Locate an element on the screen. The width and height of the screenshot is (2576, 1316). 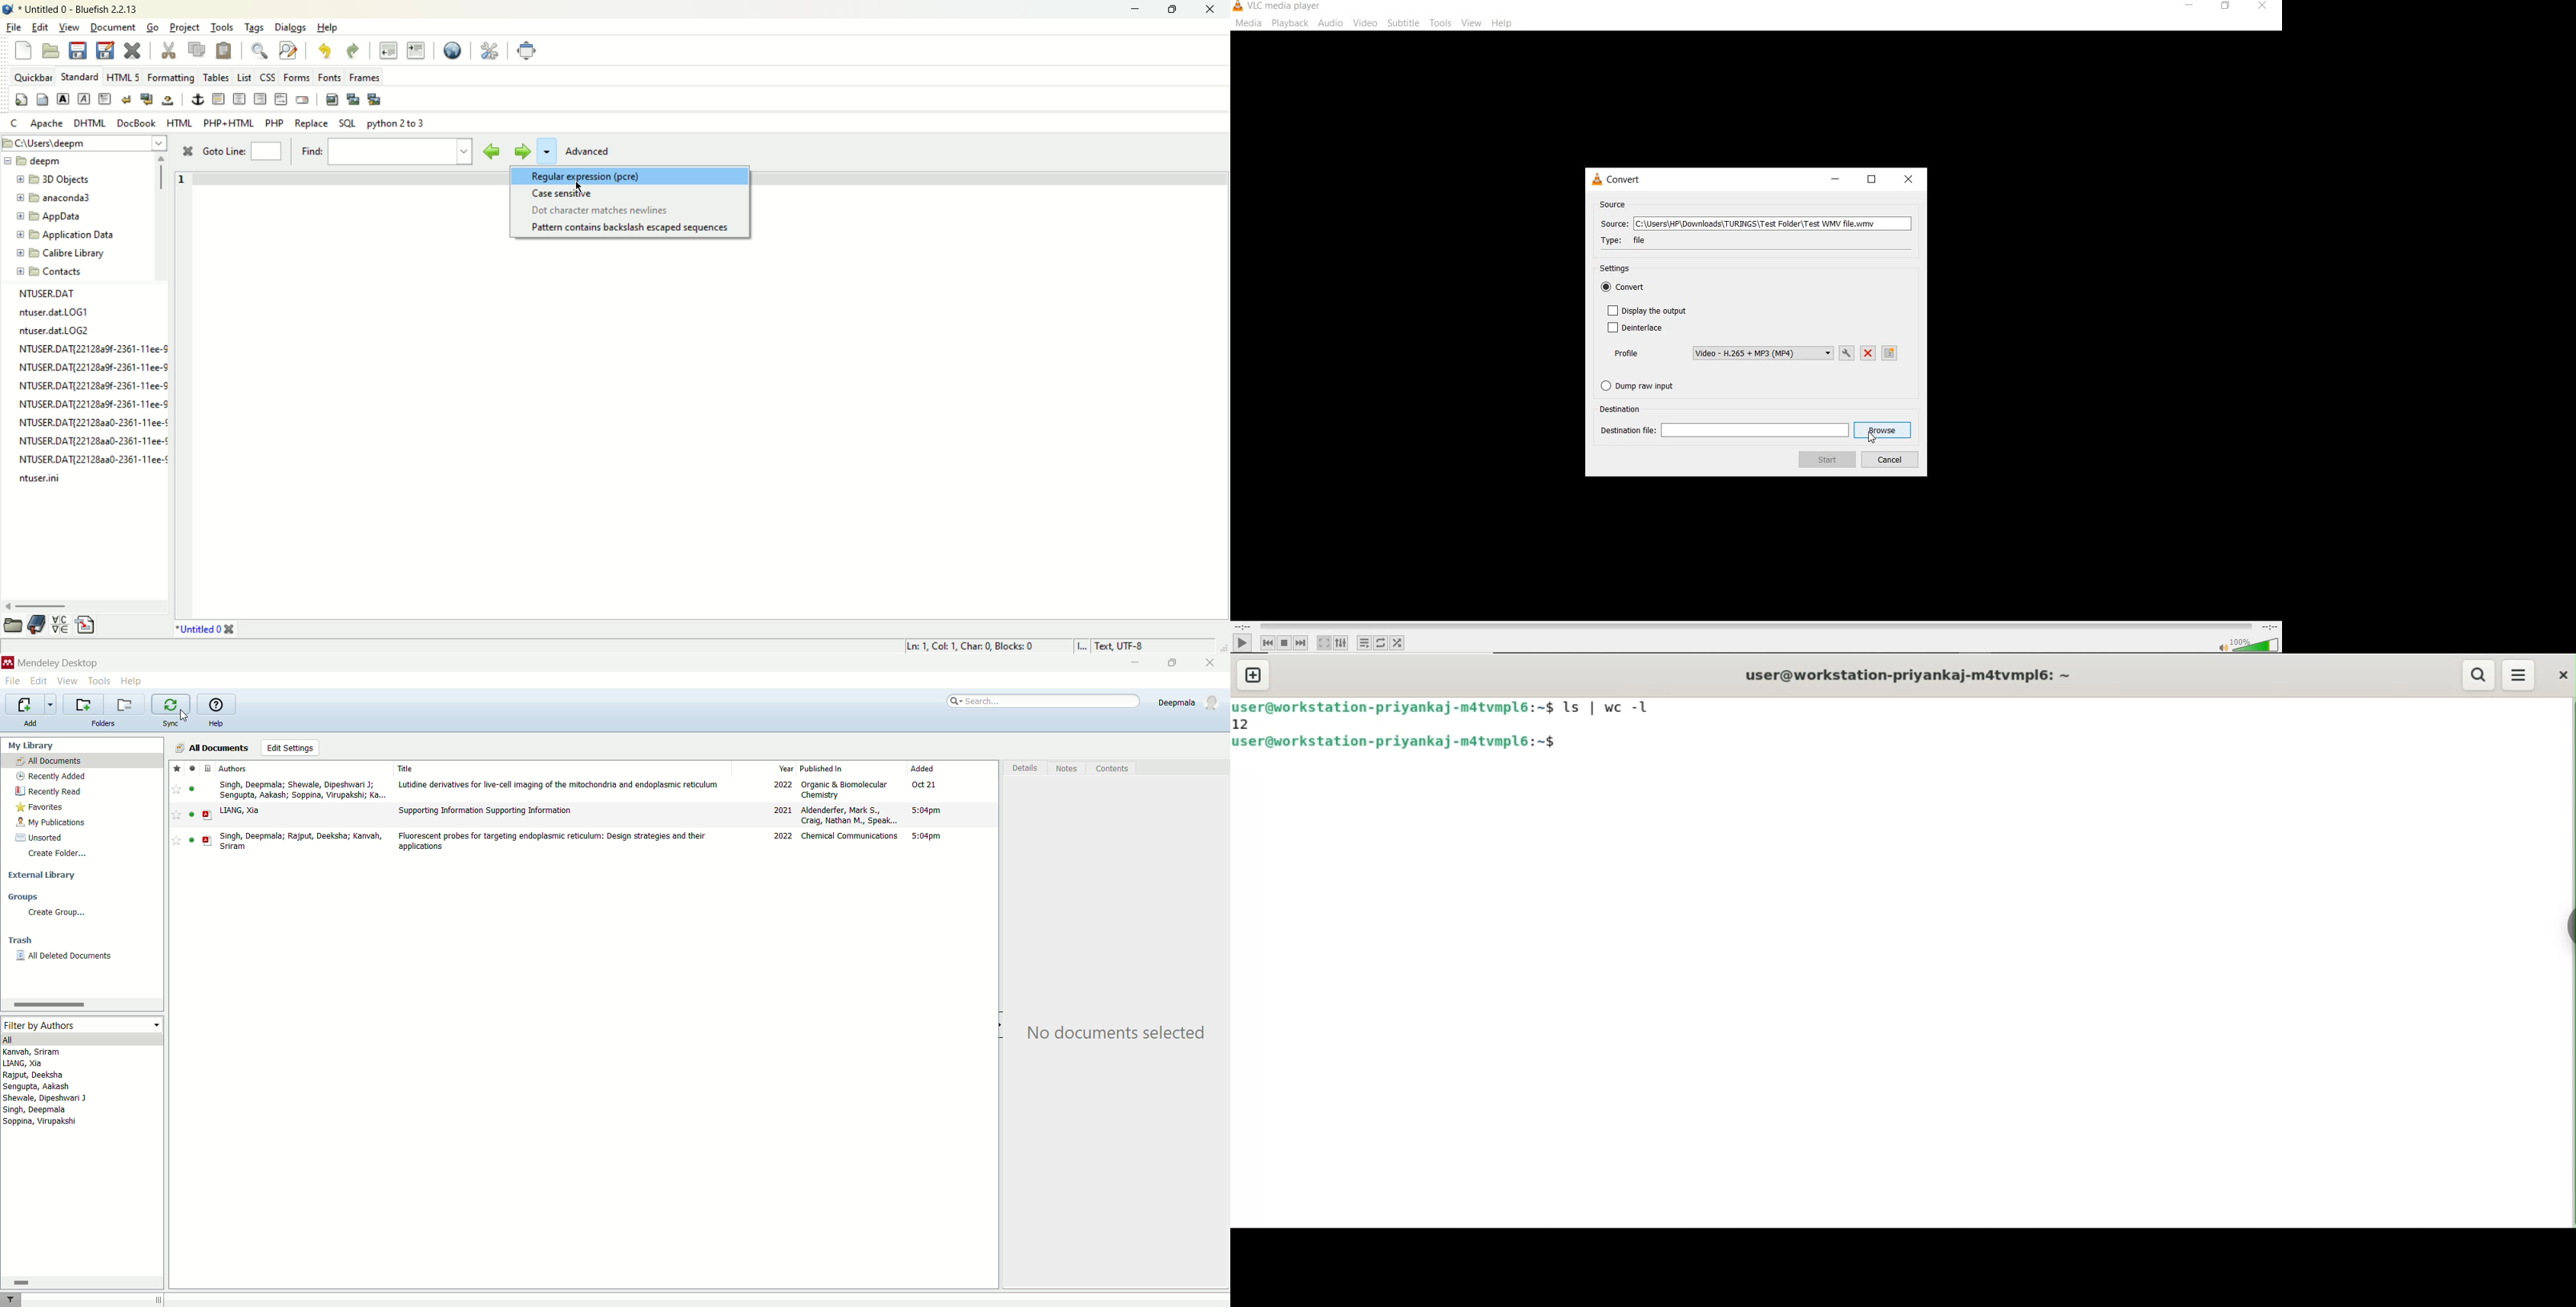
play is located at coordinates (1242, 642).